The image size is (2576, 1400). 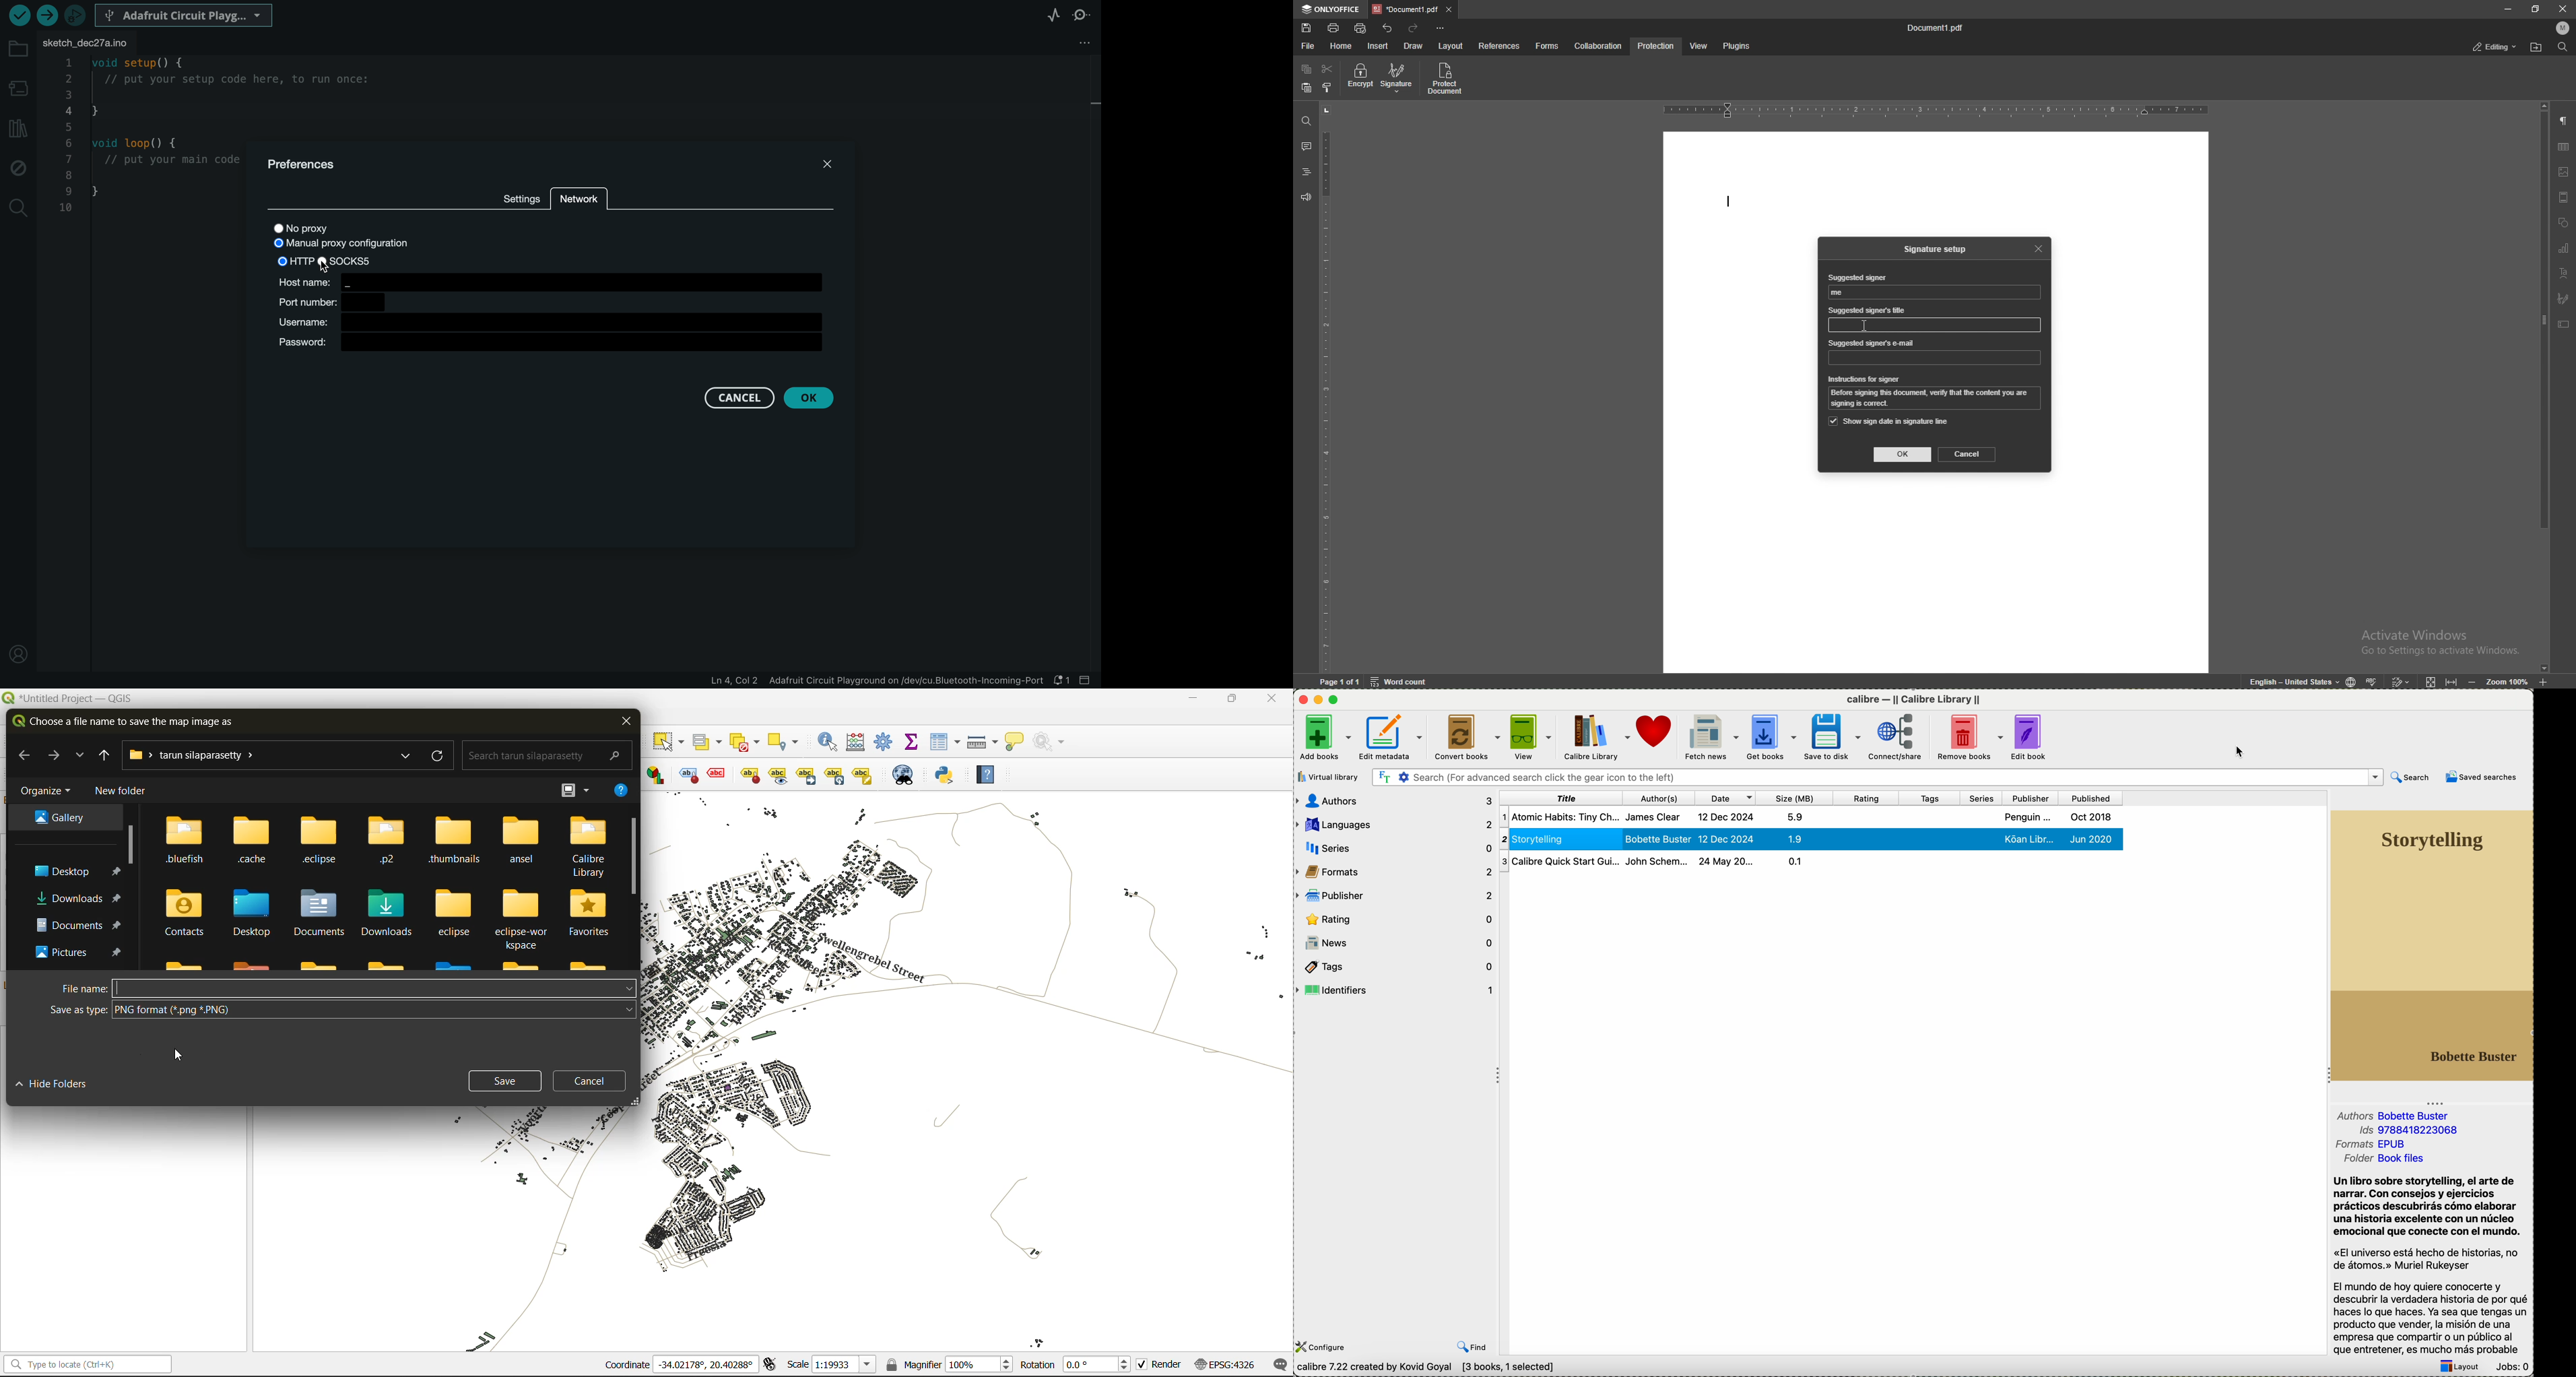 What do you see at coordinates (2498, 681) in the screenshot?
I see `zoom` at bounding box center [2498, 681].